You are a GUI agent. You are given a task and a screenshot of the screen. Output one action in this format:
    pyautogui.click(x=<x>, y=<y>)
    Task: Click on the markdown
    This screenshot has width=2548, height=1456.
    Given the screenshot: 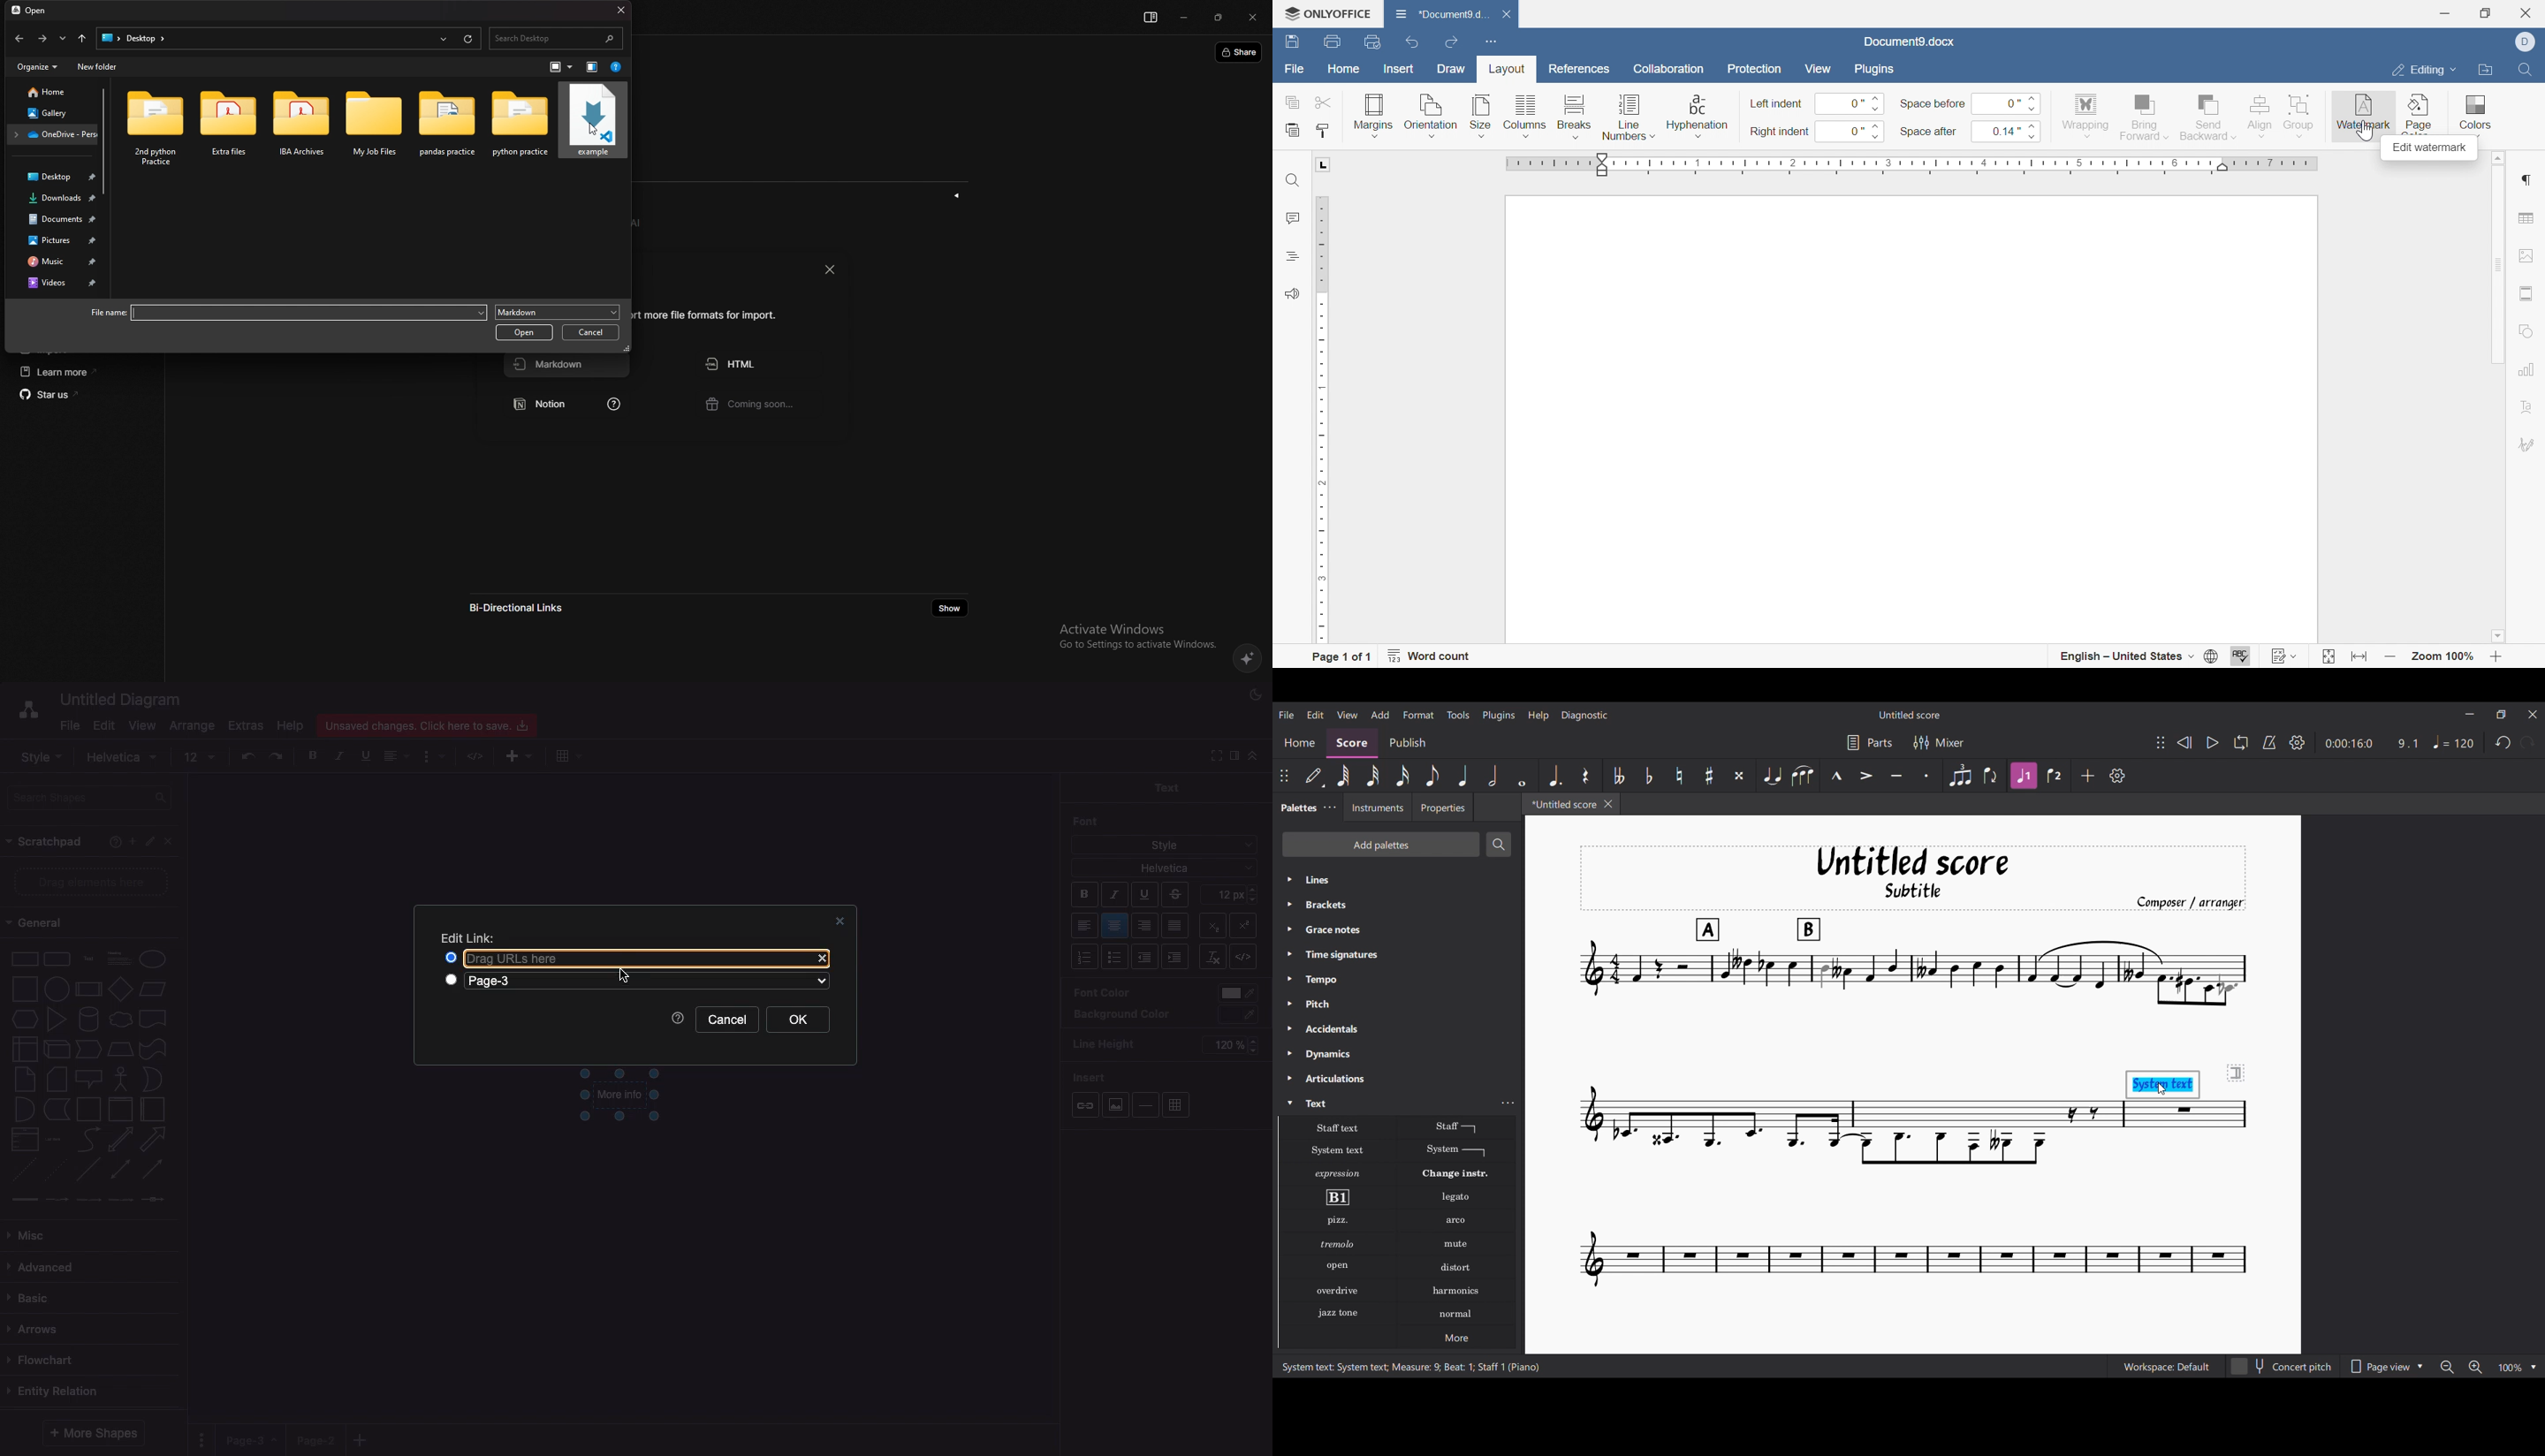 What is the action you would take?
    pyautogui.click(x=557, y=311)
    